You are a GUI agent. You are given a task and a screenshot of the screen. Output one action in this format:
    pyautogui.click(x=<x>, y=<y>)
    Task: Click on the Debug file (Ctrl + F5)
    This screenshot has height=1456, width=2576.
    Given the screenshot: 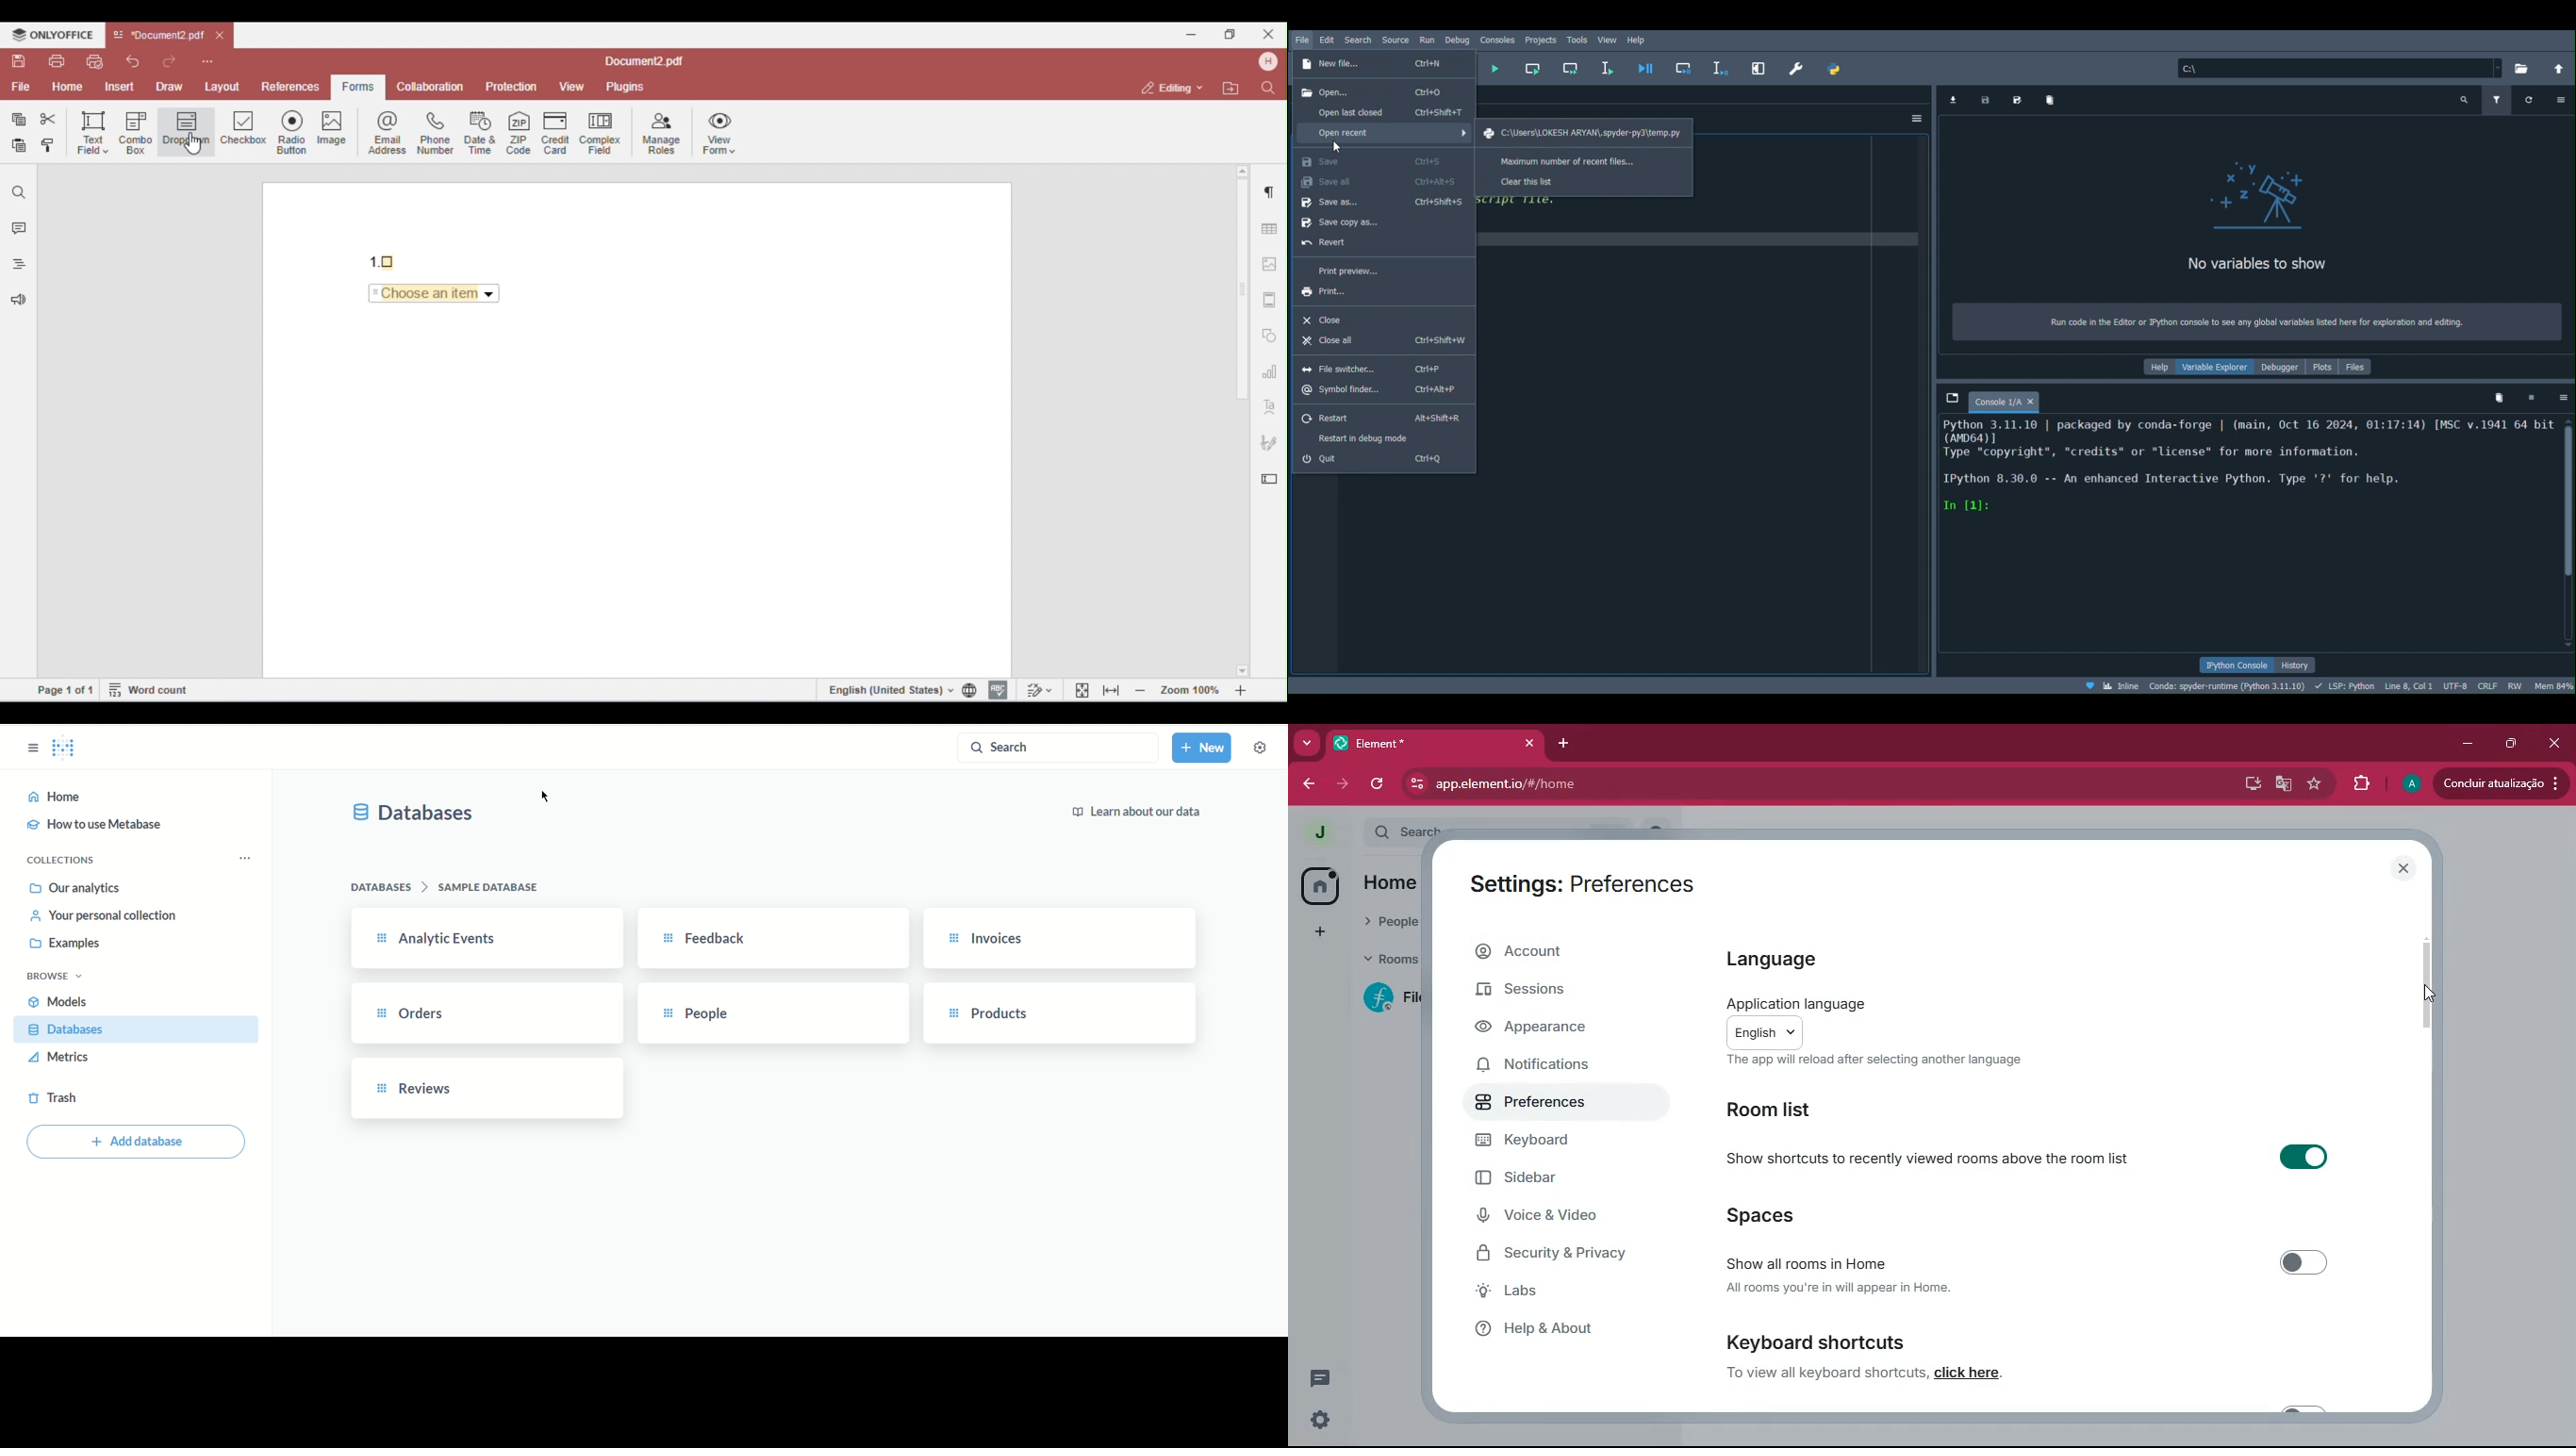 What is the action you would take?
    pyautogui.click(x=1643, y=65)
    